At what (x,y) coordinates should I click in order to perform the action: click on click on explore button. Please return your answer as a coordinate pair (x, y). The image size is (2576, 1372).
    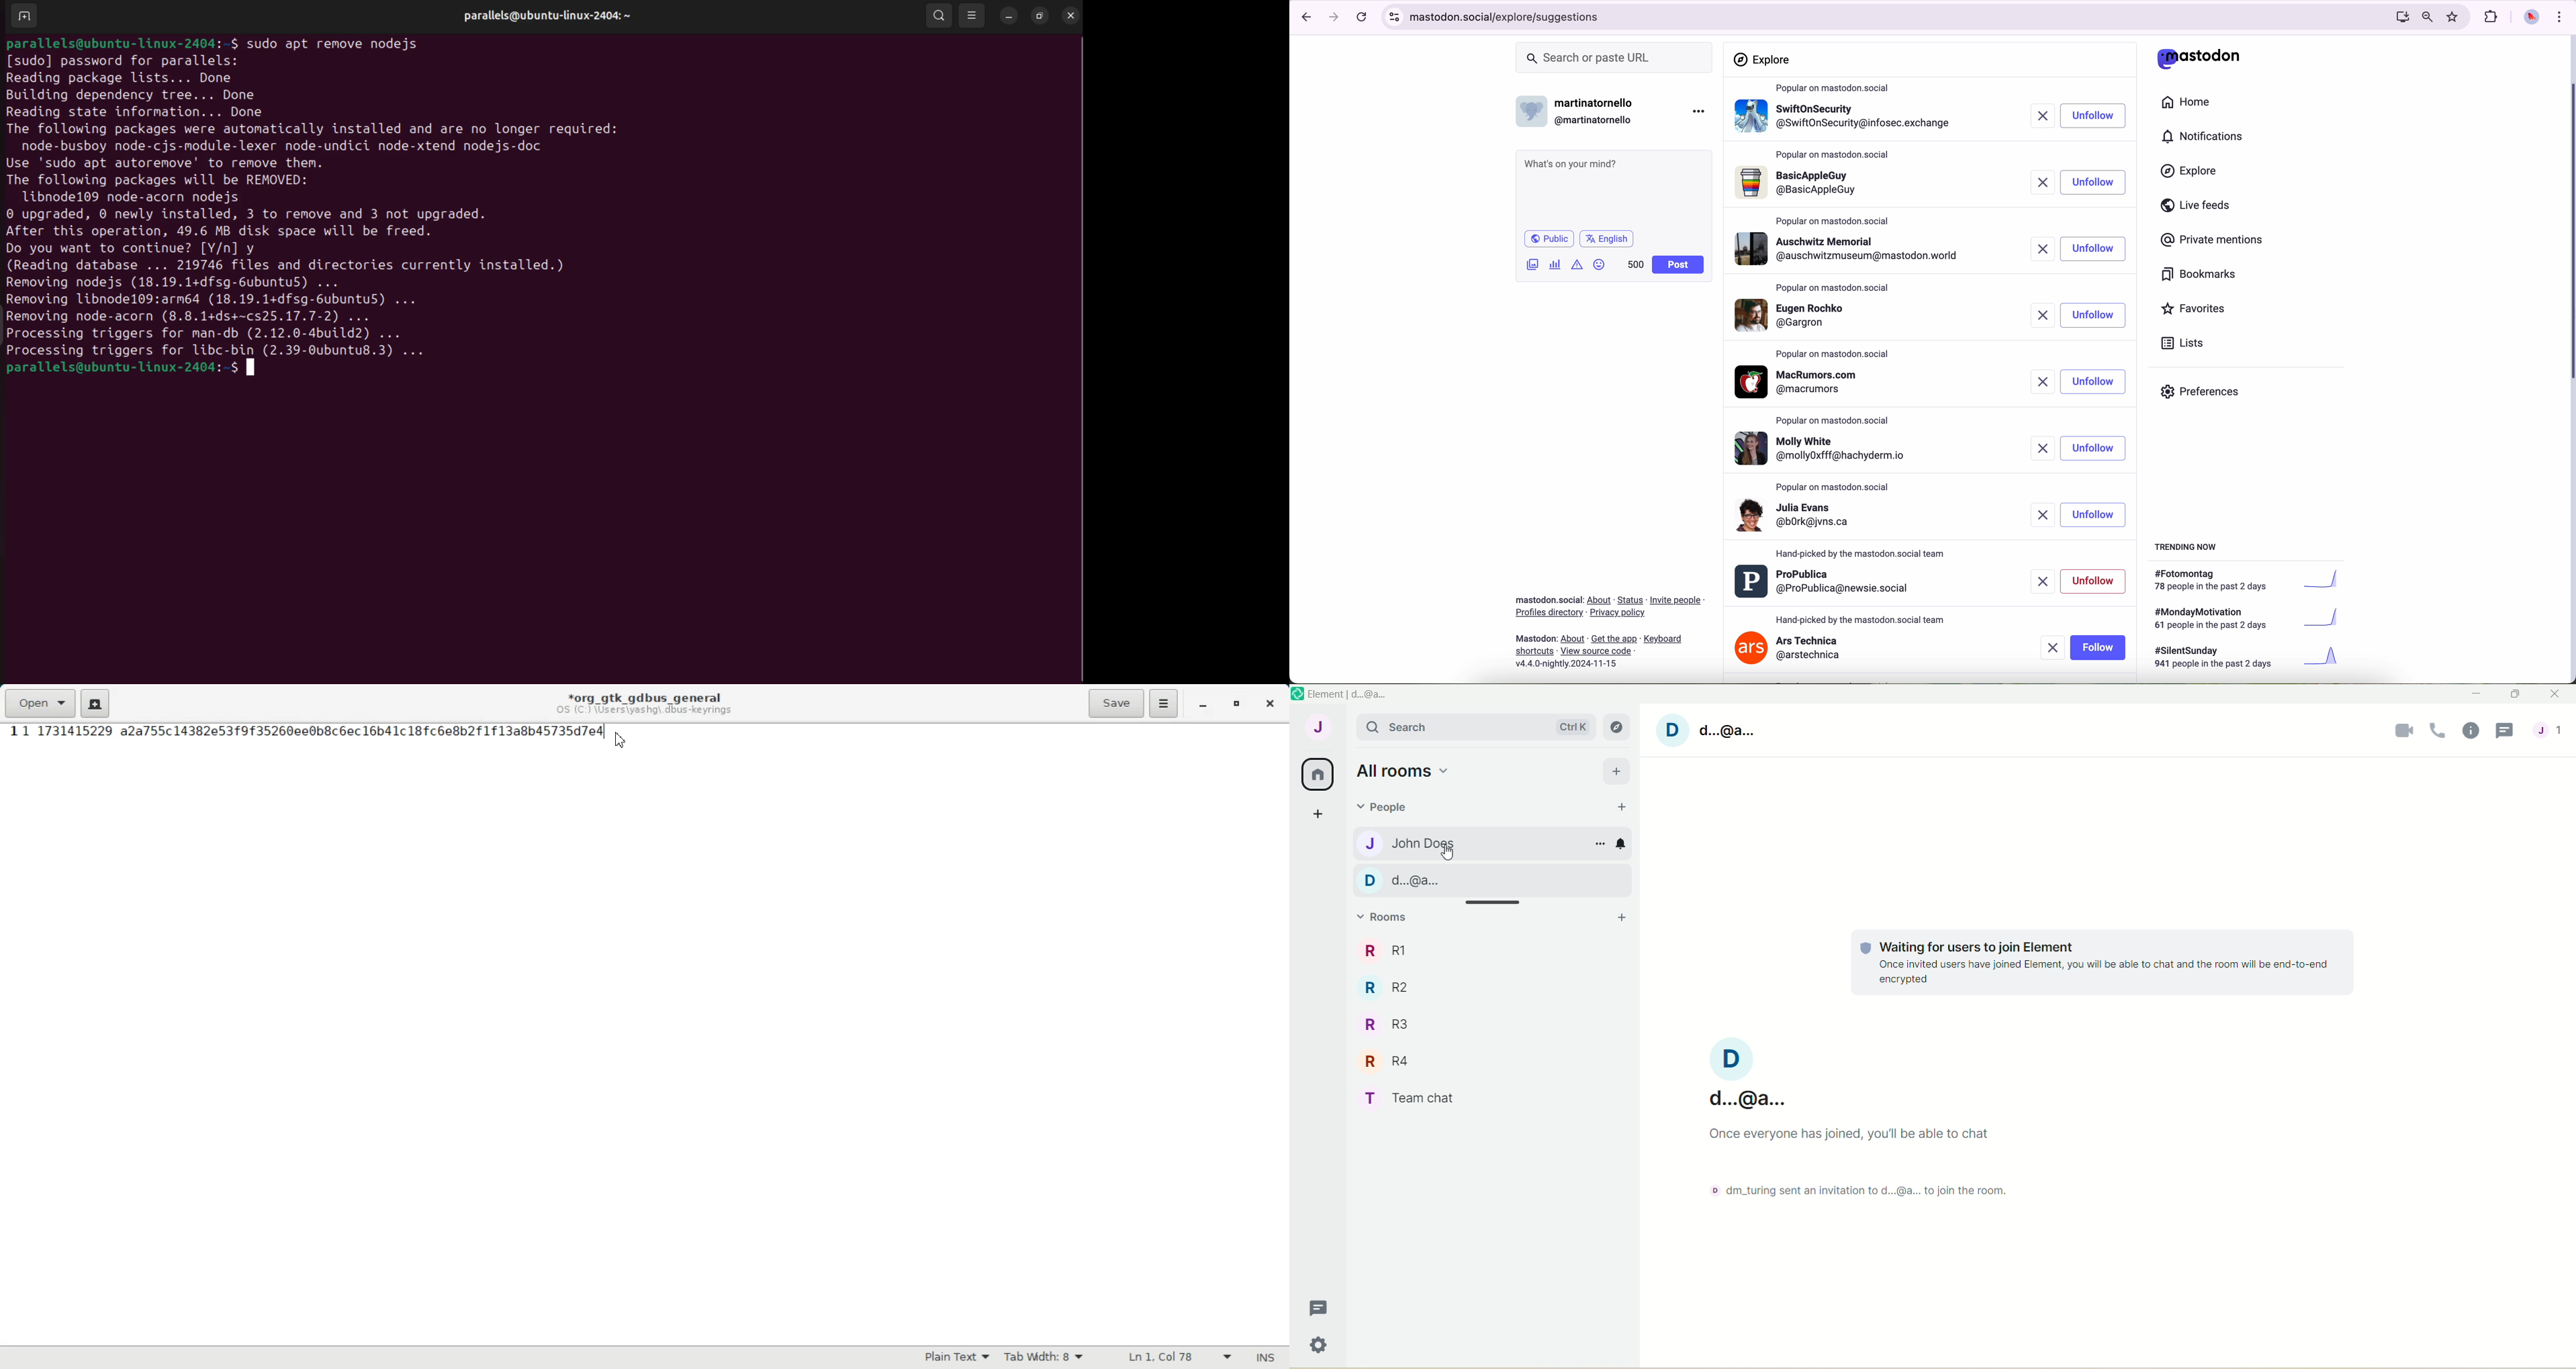
    Looking at the image, I should click on (2192, 176).